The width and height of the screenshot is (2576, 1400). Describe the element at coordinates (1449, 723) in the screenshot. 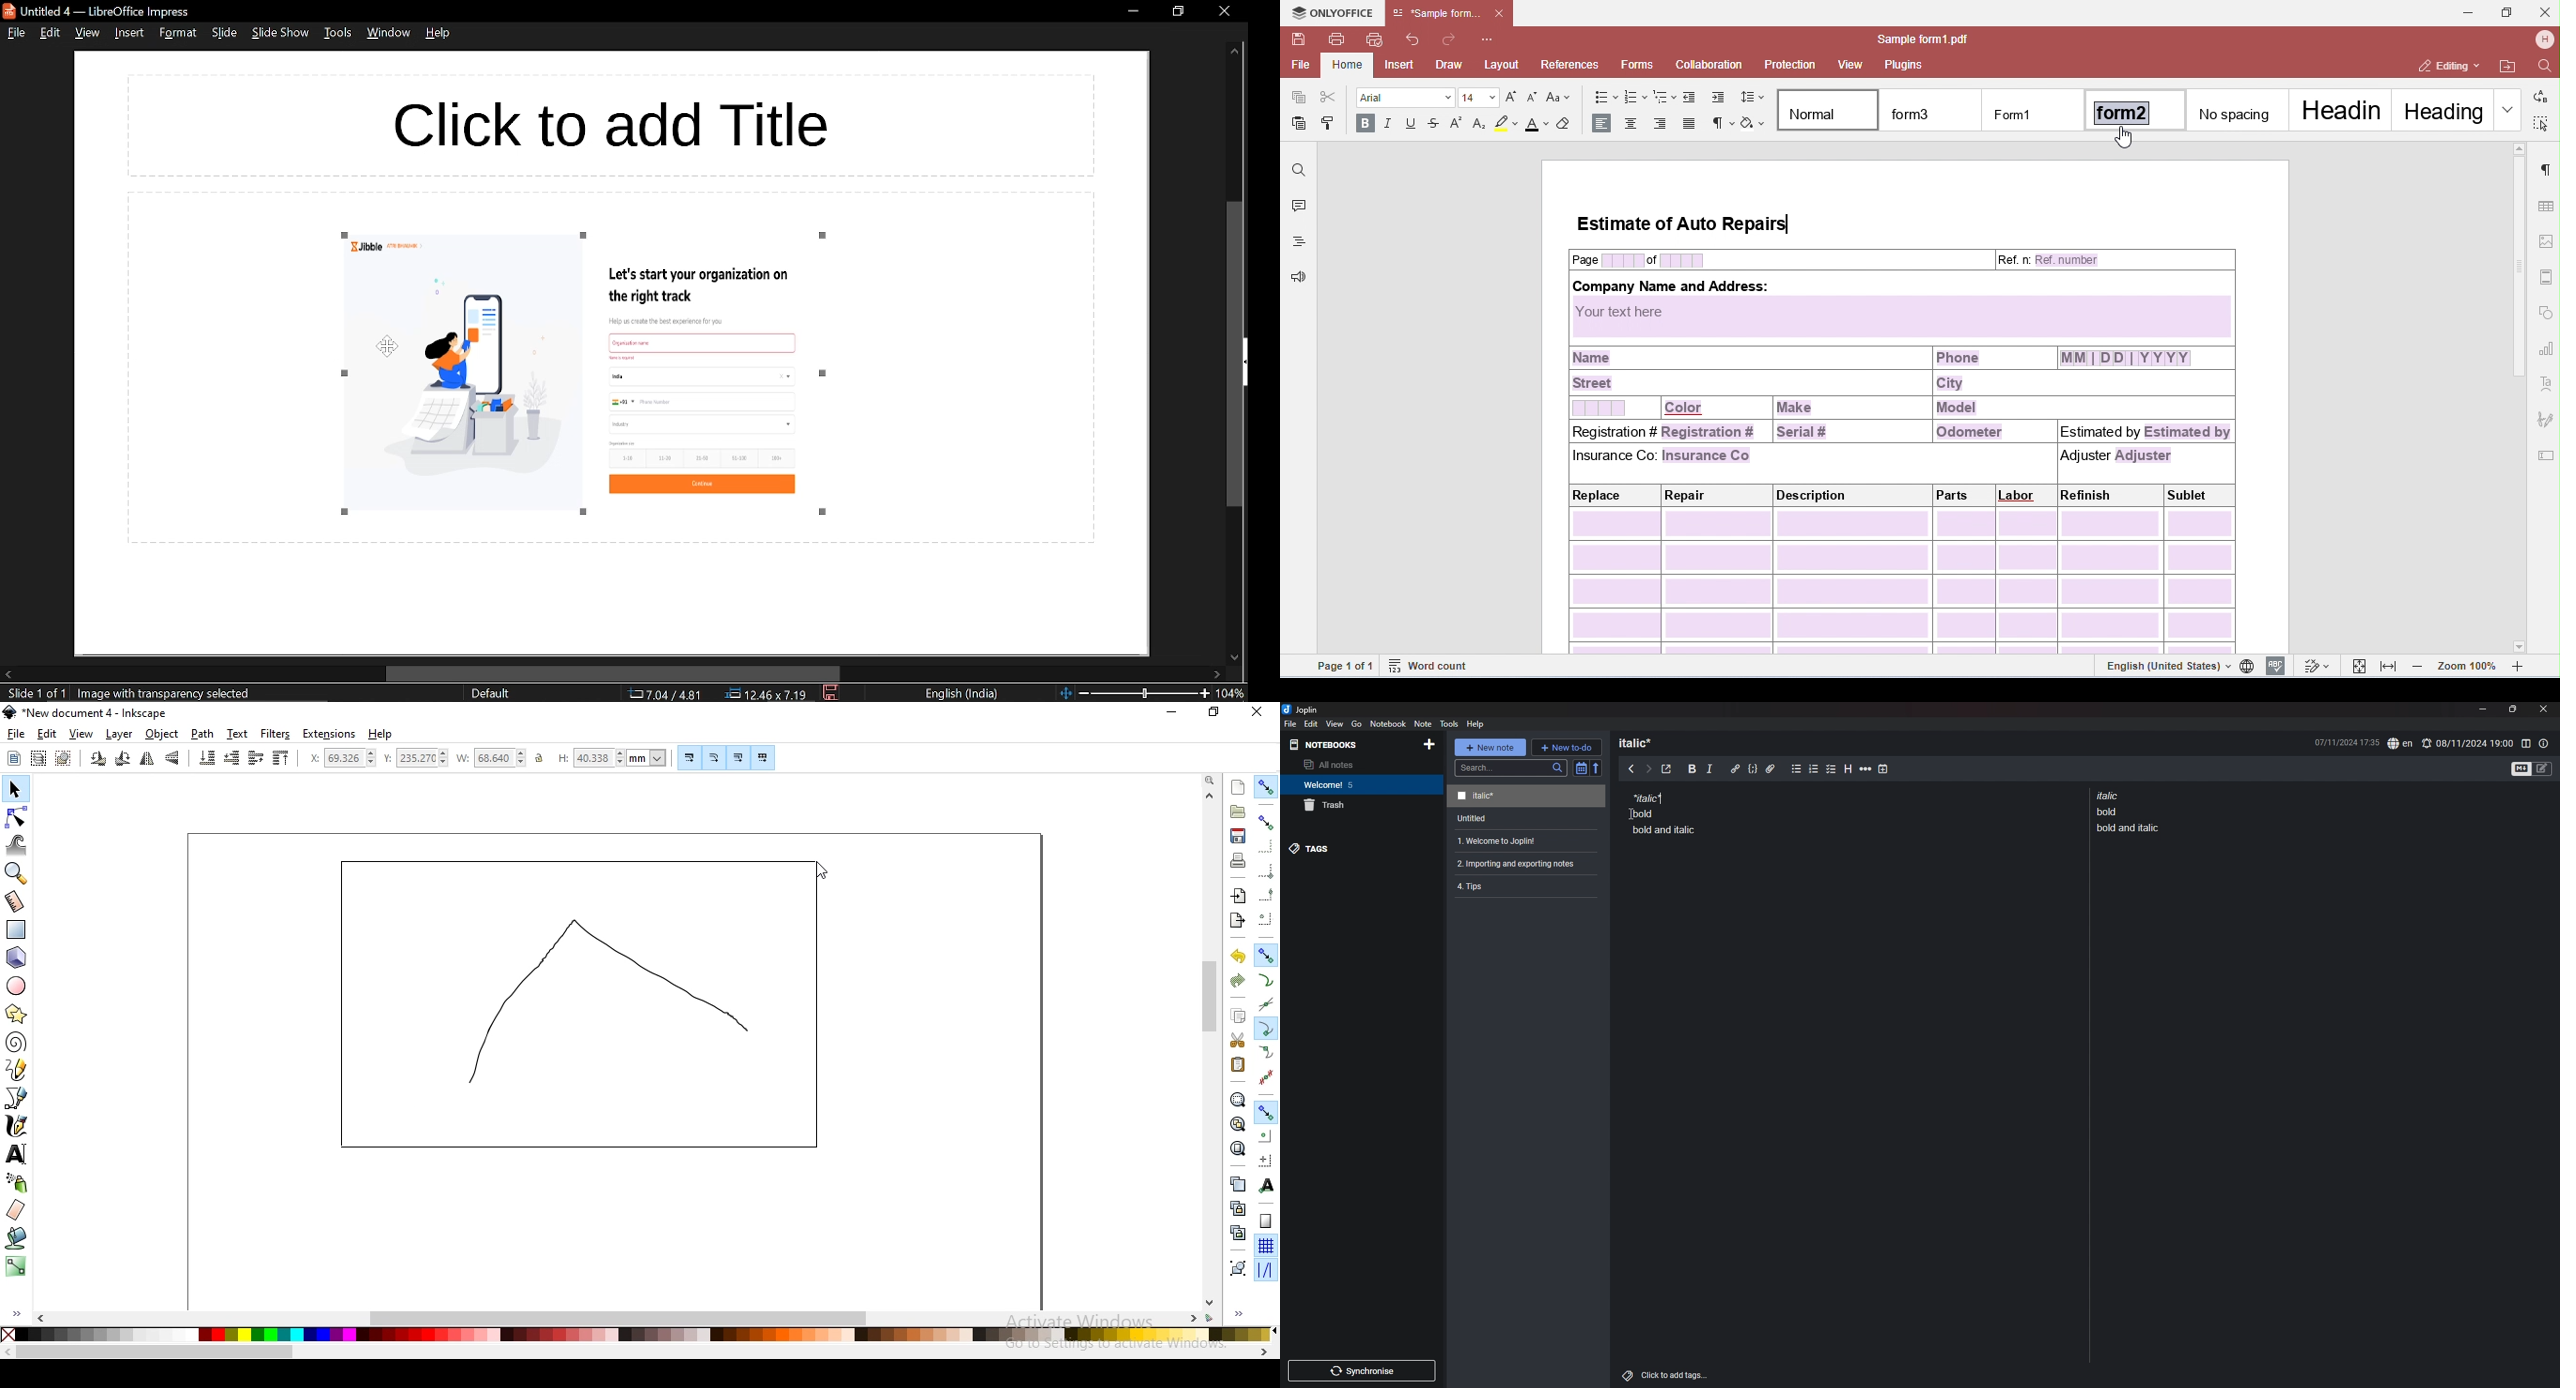

I see `tools` at that location.